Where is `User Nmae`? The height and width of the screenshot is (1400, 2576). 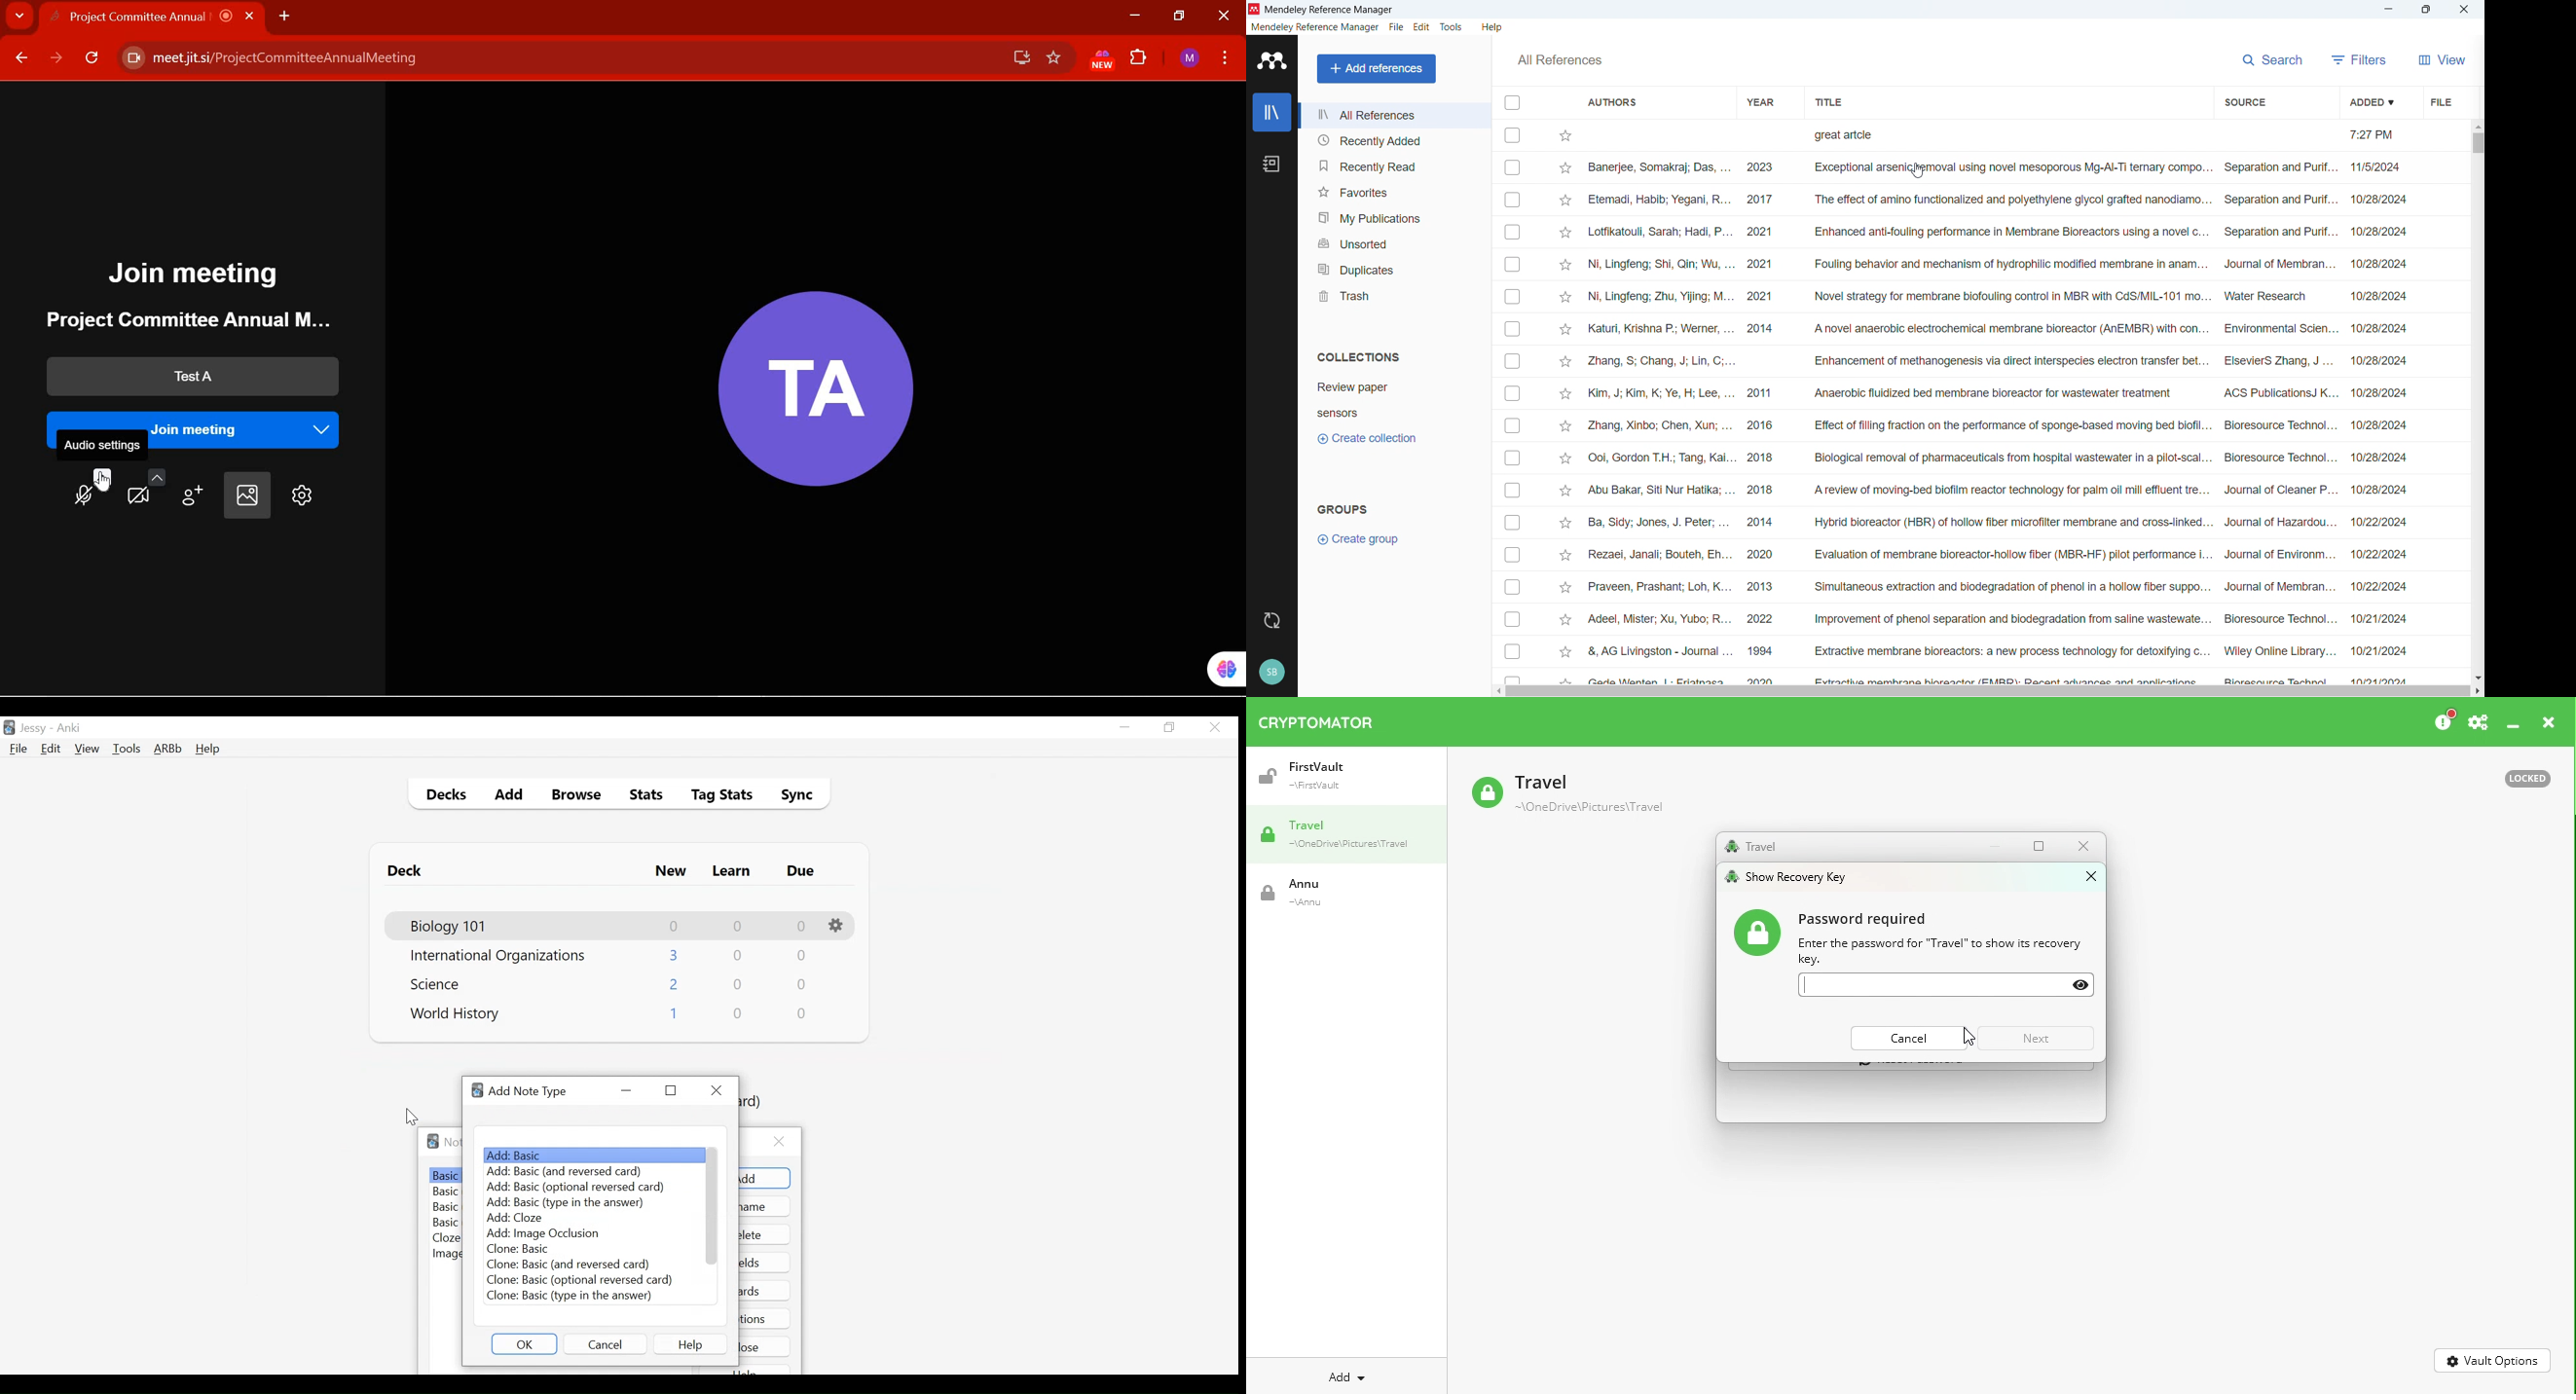
User Nmae is located at coordinates (35, 729).